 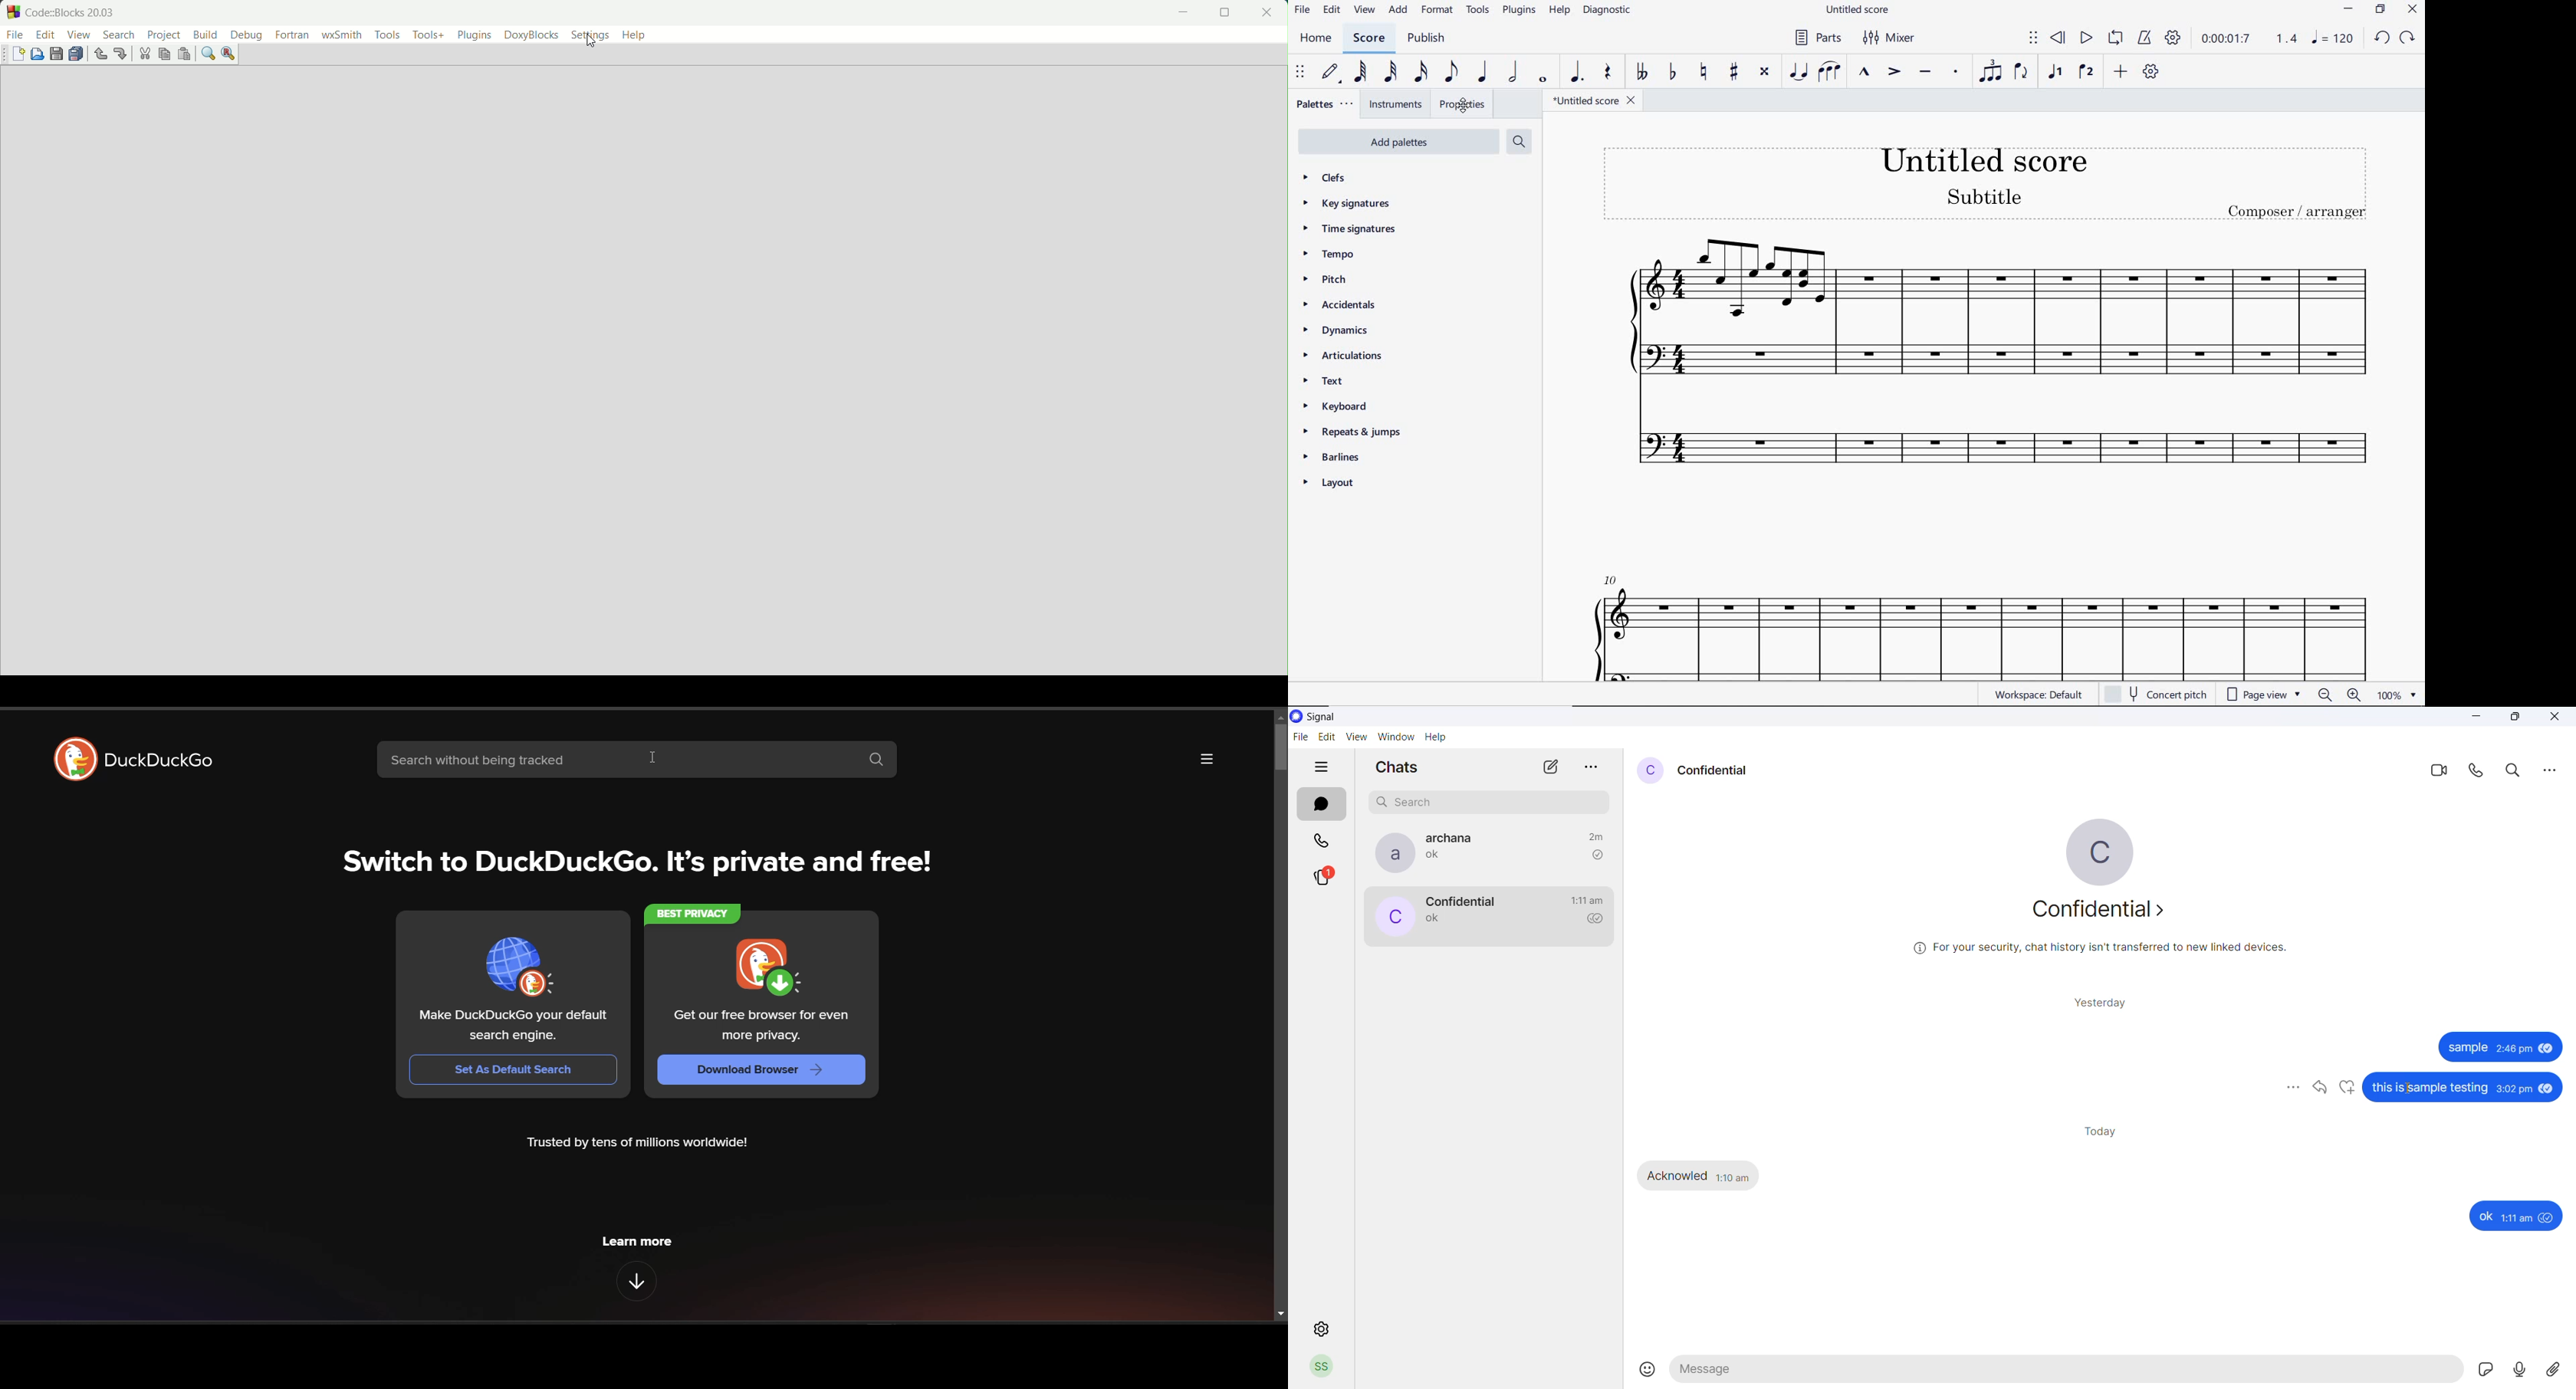 I want to click on PLAY, so click(x=2086, y=39).